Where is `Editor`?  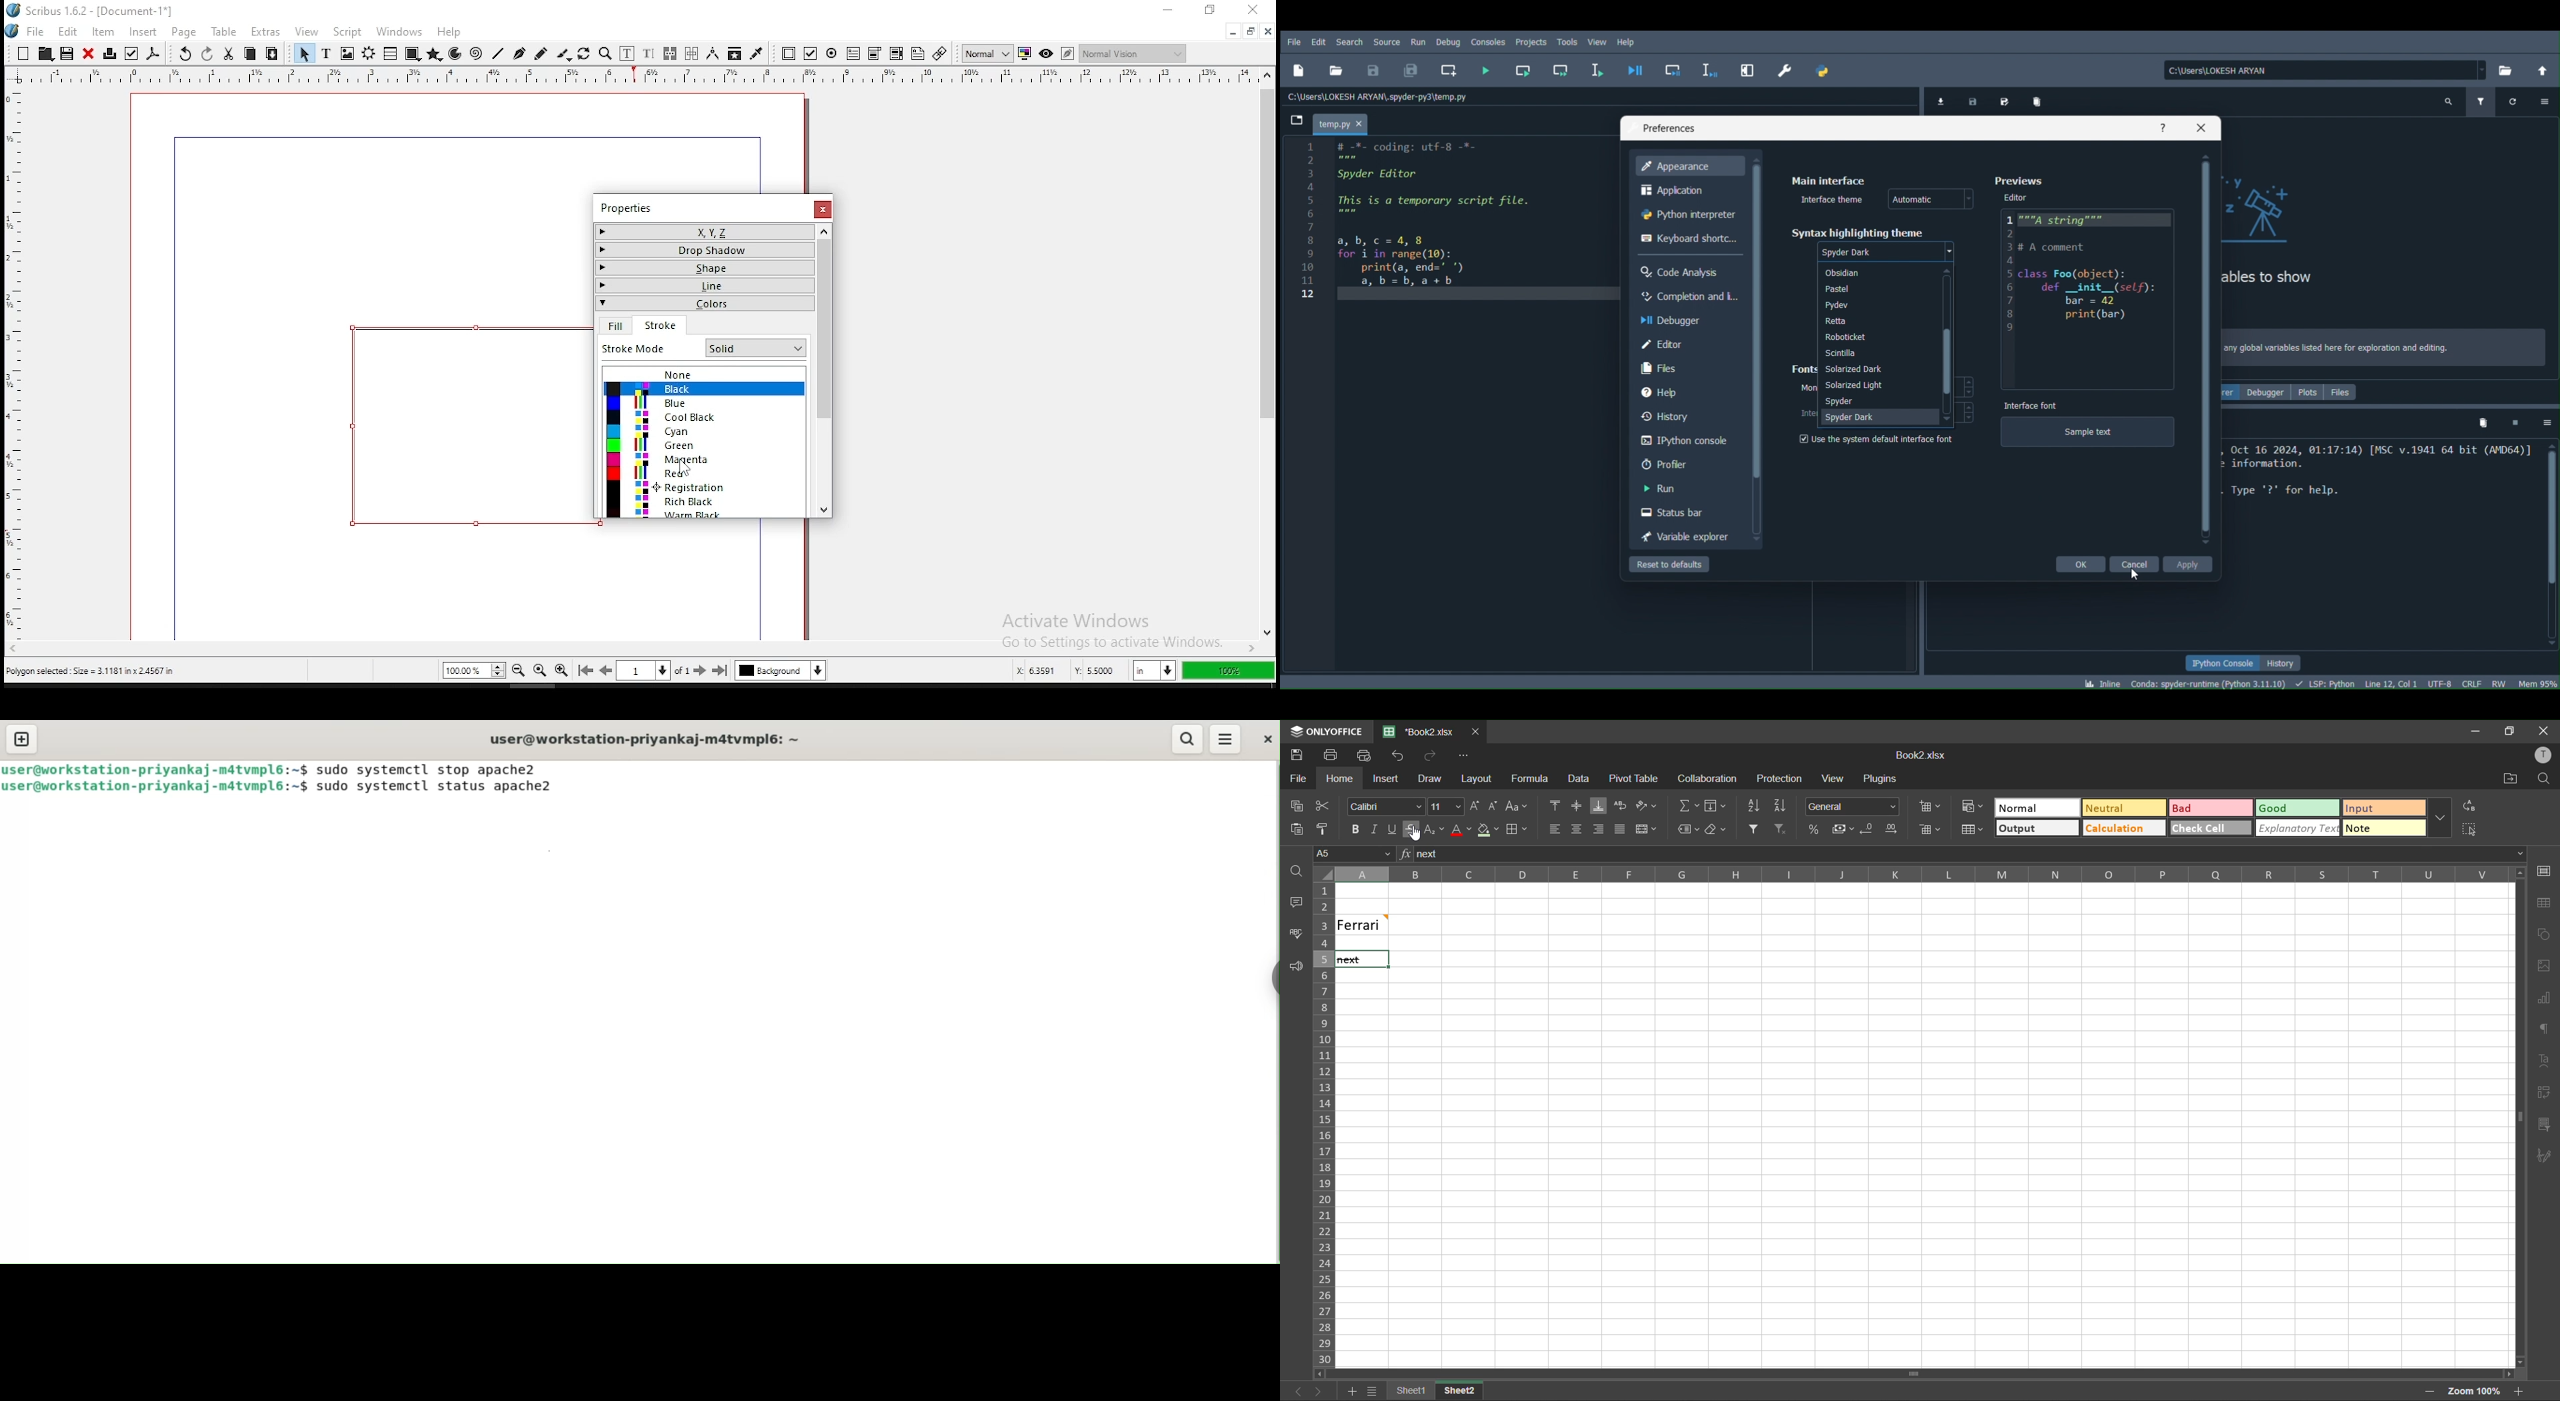
Editor is located at coordinates (1693, 345).